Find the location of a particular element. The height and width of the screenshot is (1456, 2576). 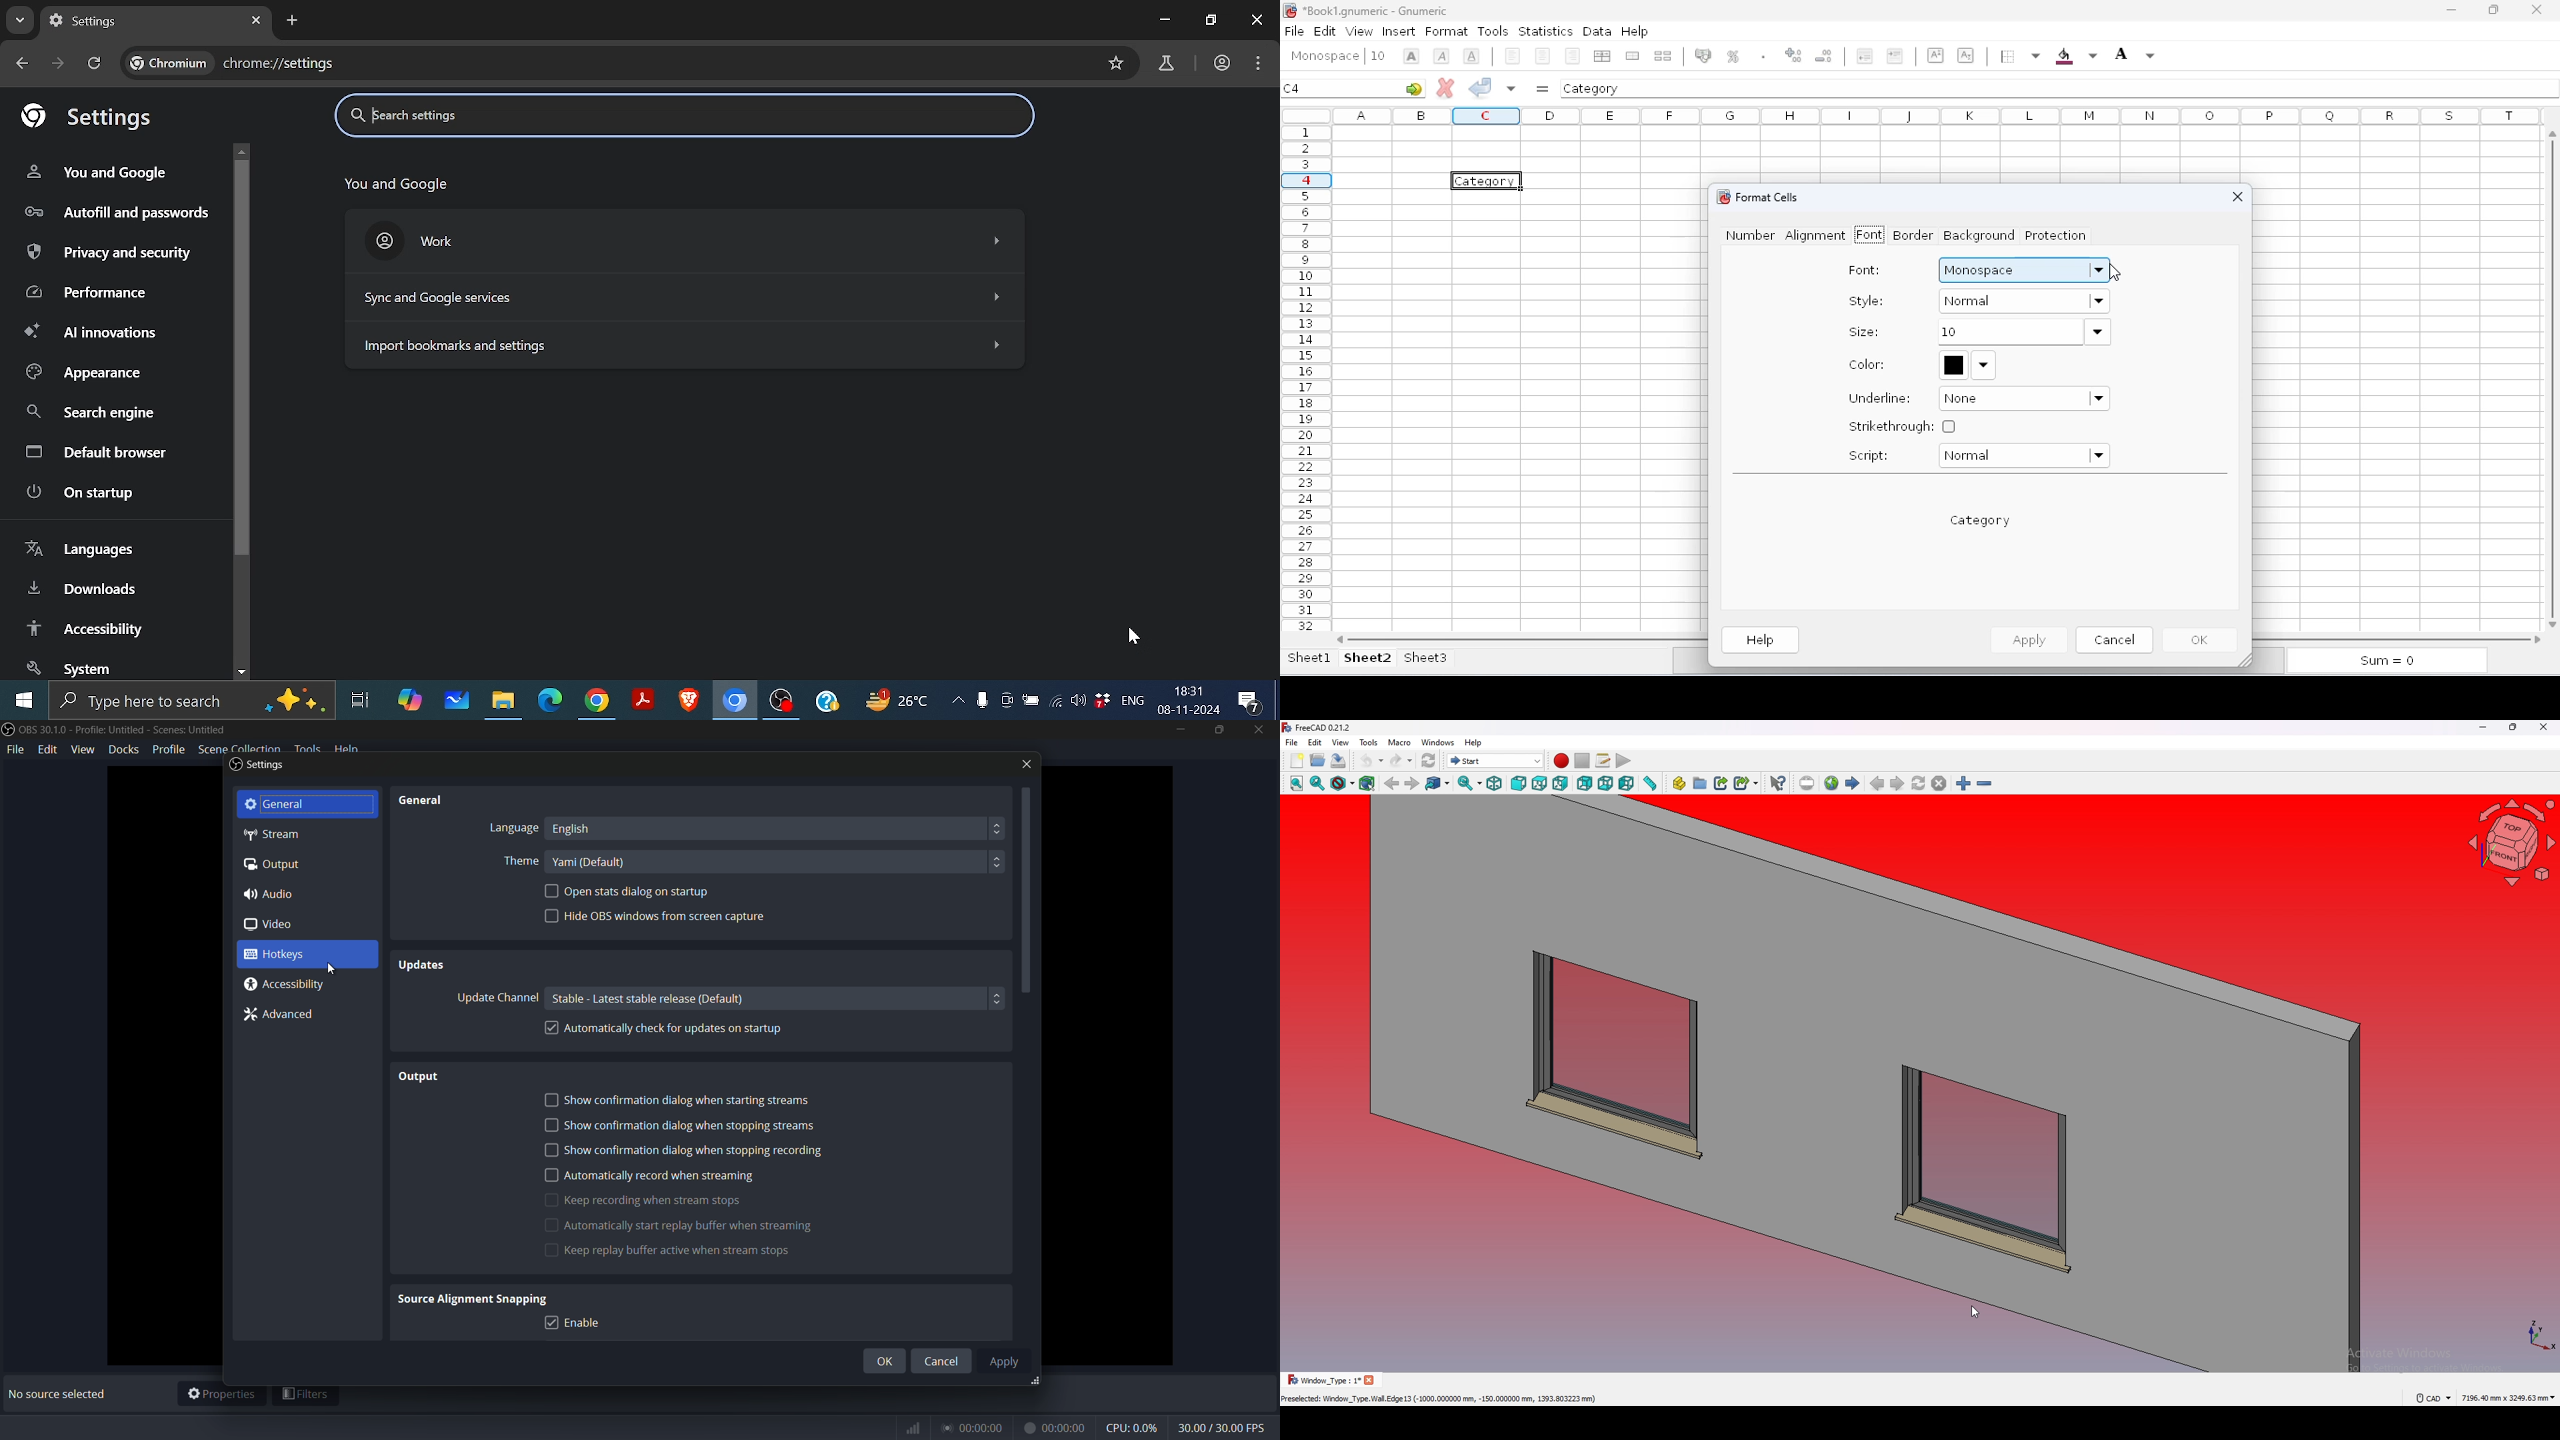

filters is located at coordinates (306, 1396).